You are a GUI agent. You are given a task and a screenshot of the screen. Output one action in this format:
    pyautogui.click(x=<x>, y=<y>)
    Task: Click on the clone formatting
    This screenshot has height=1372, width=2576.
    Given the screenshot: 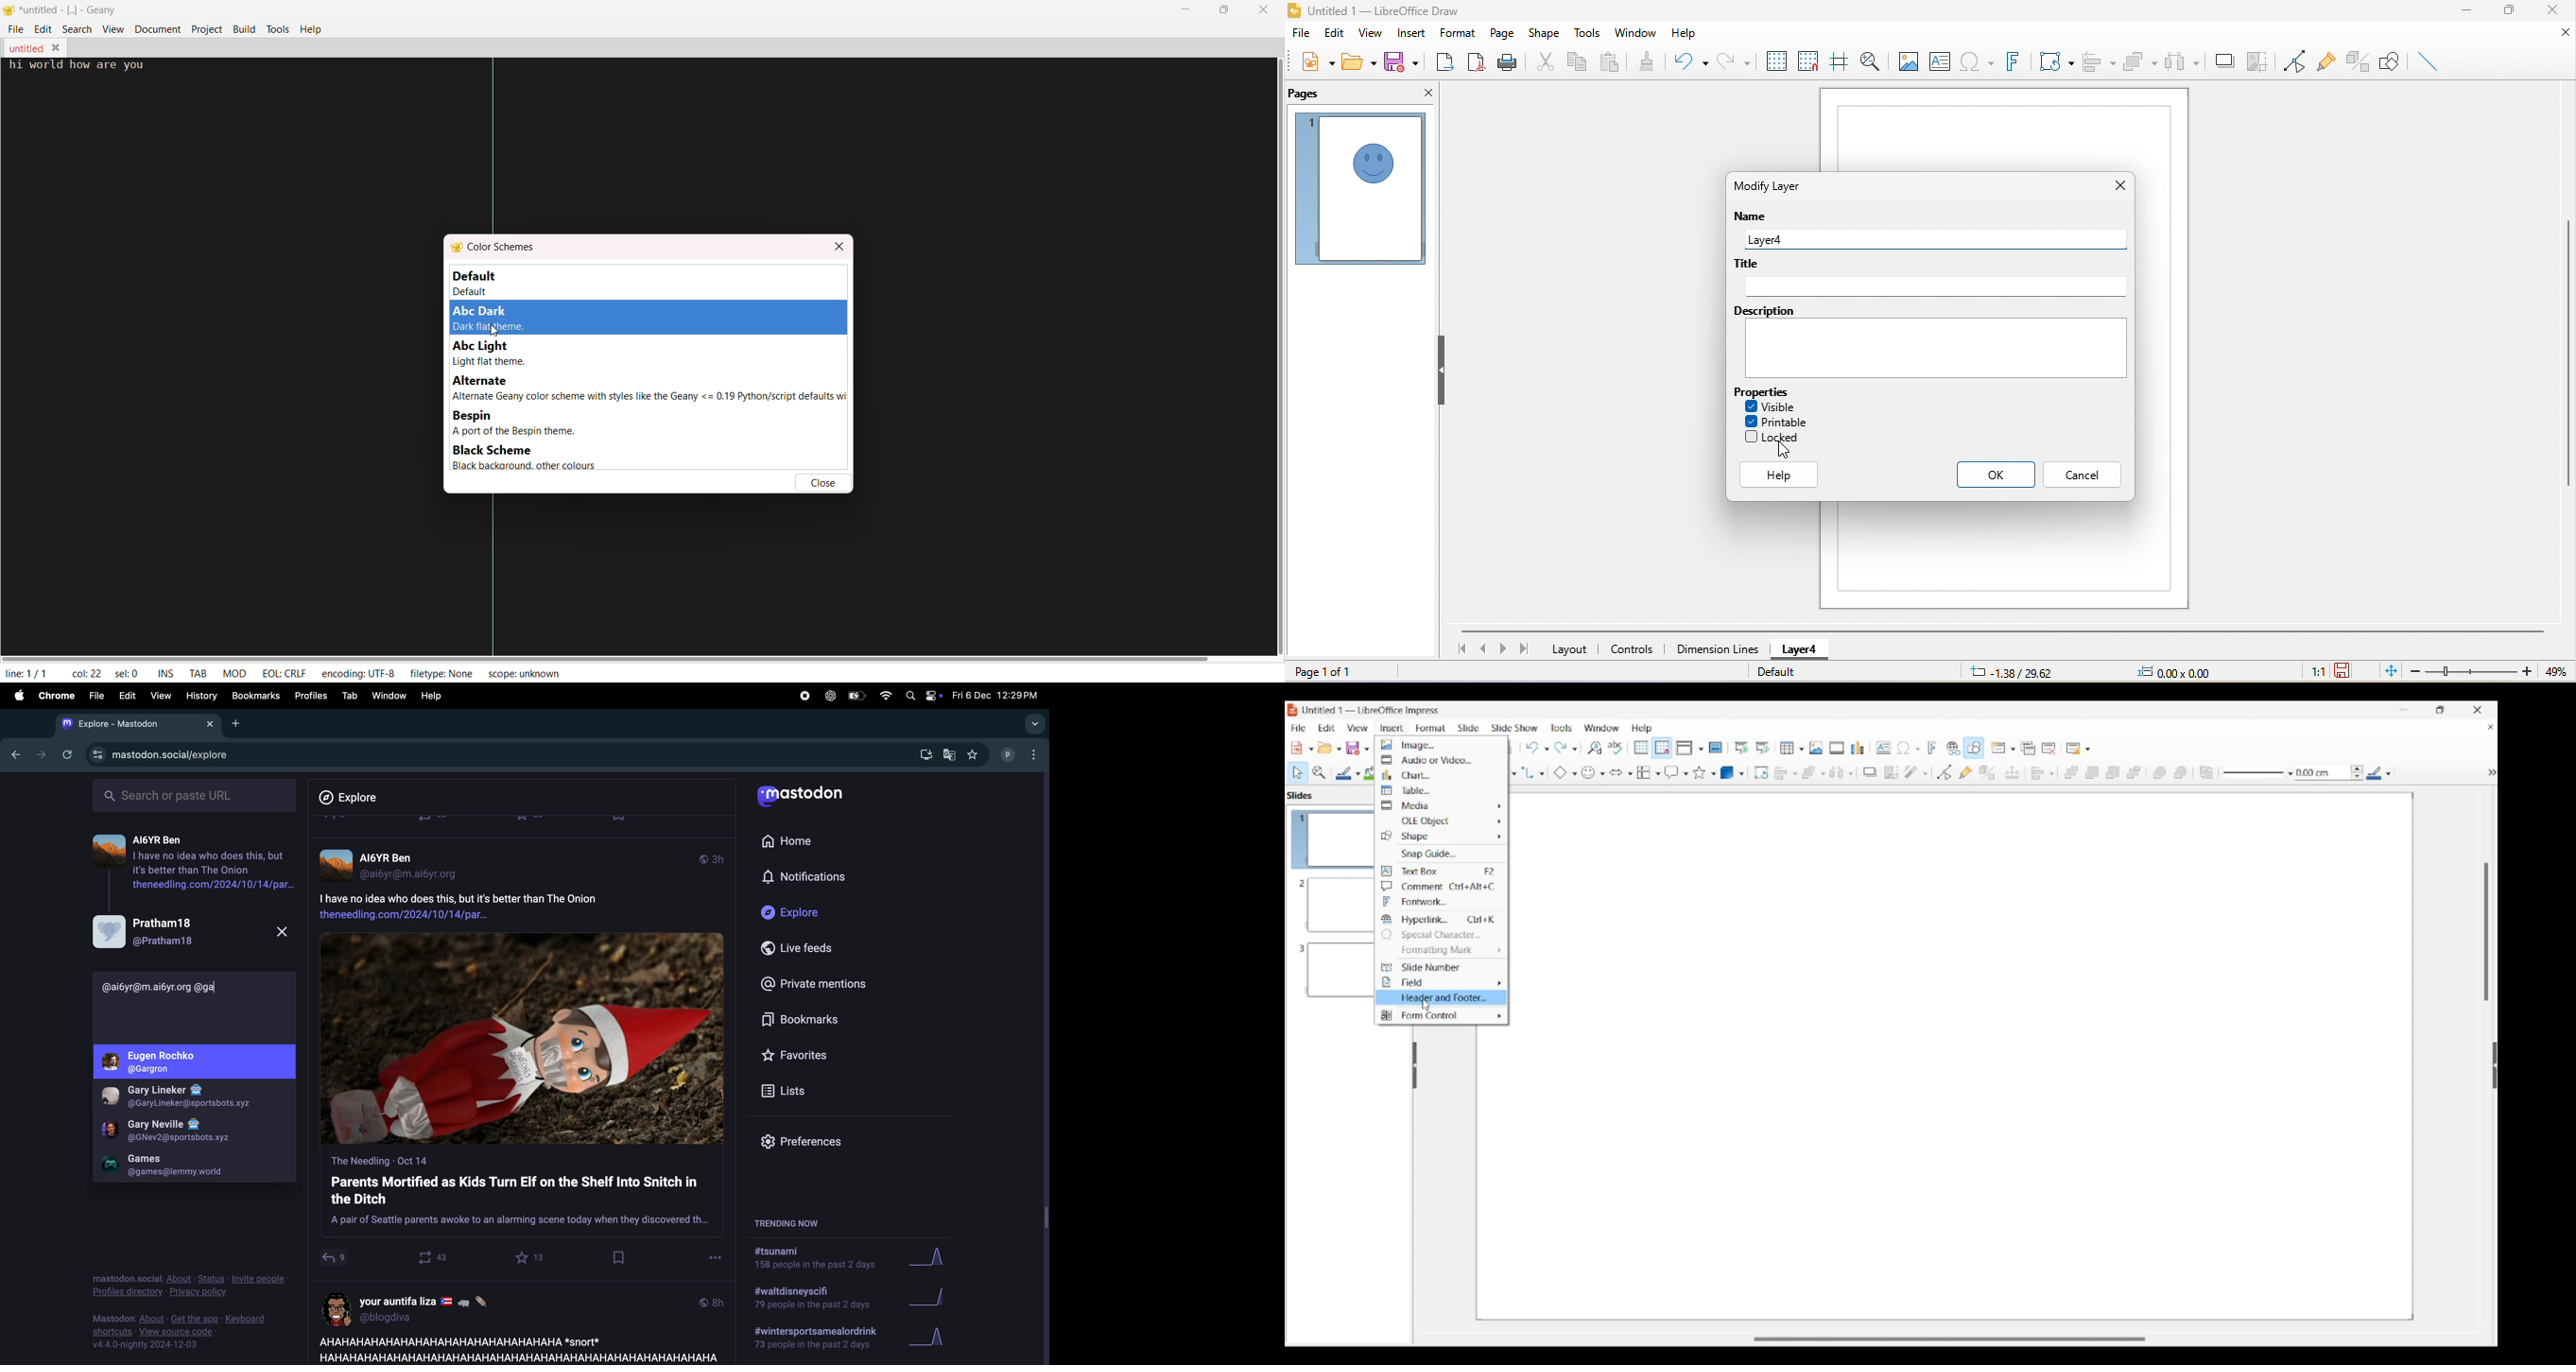 What is the action you would take?
    pyautogui.click(x=1652, y=60)
    